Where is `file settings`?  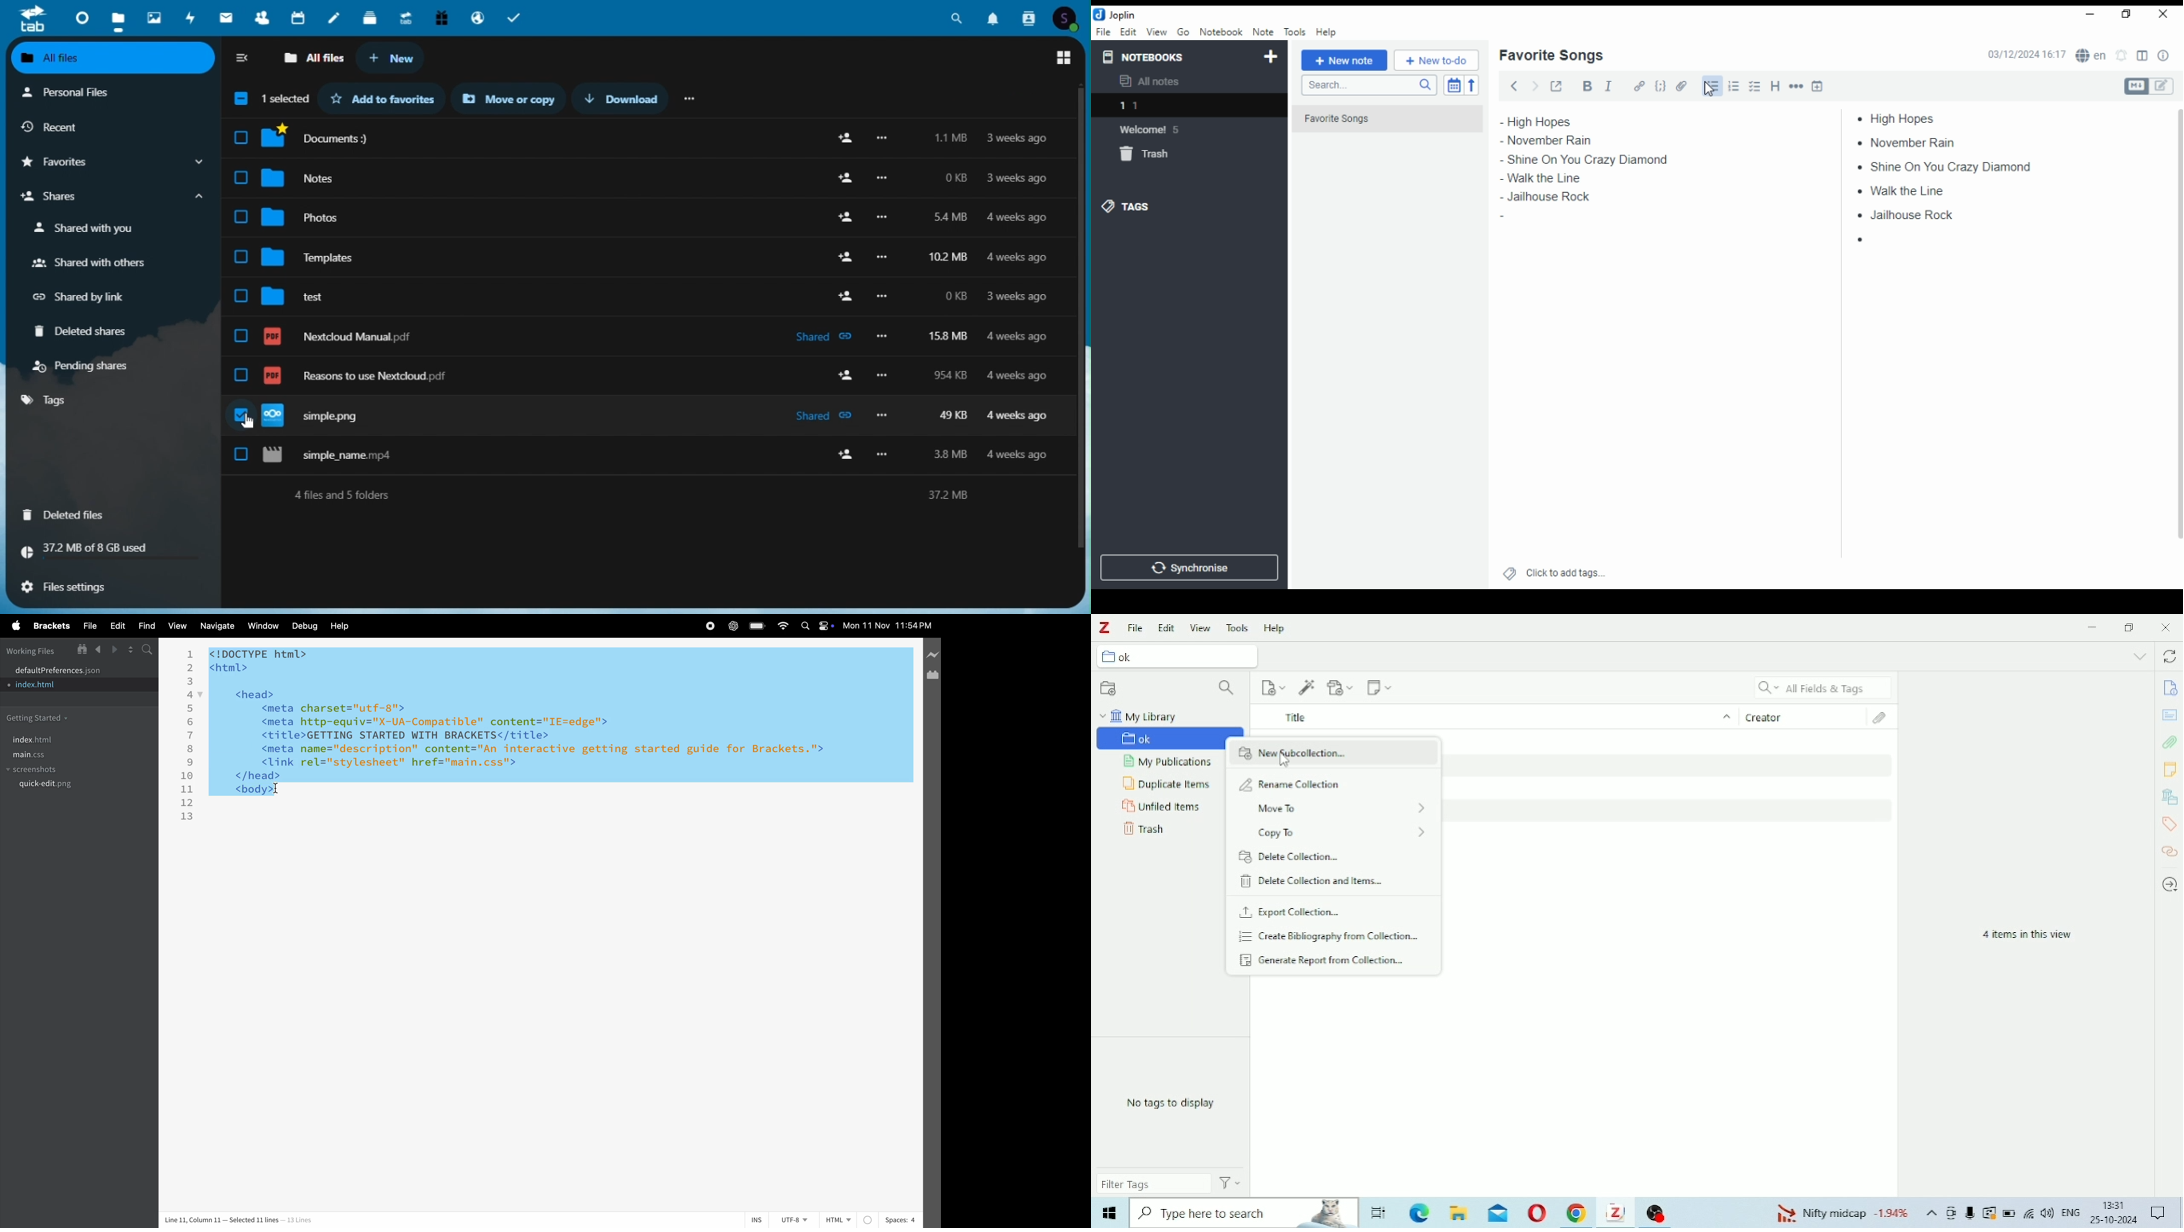 file settings is located at coordinates (107, 585).